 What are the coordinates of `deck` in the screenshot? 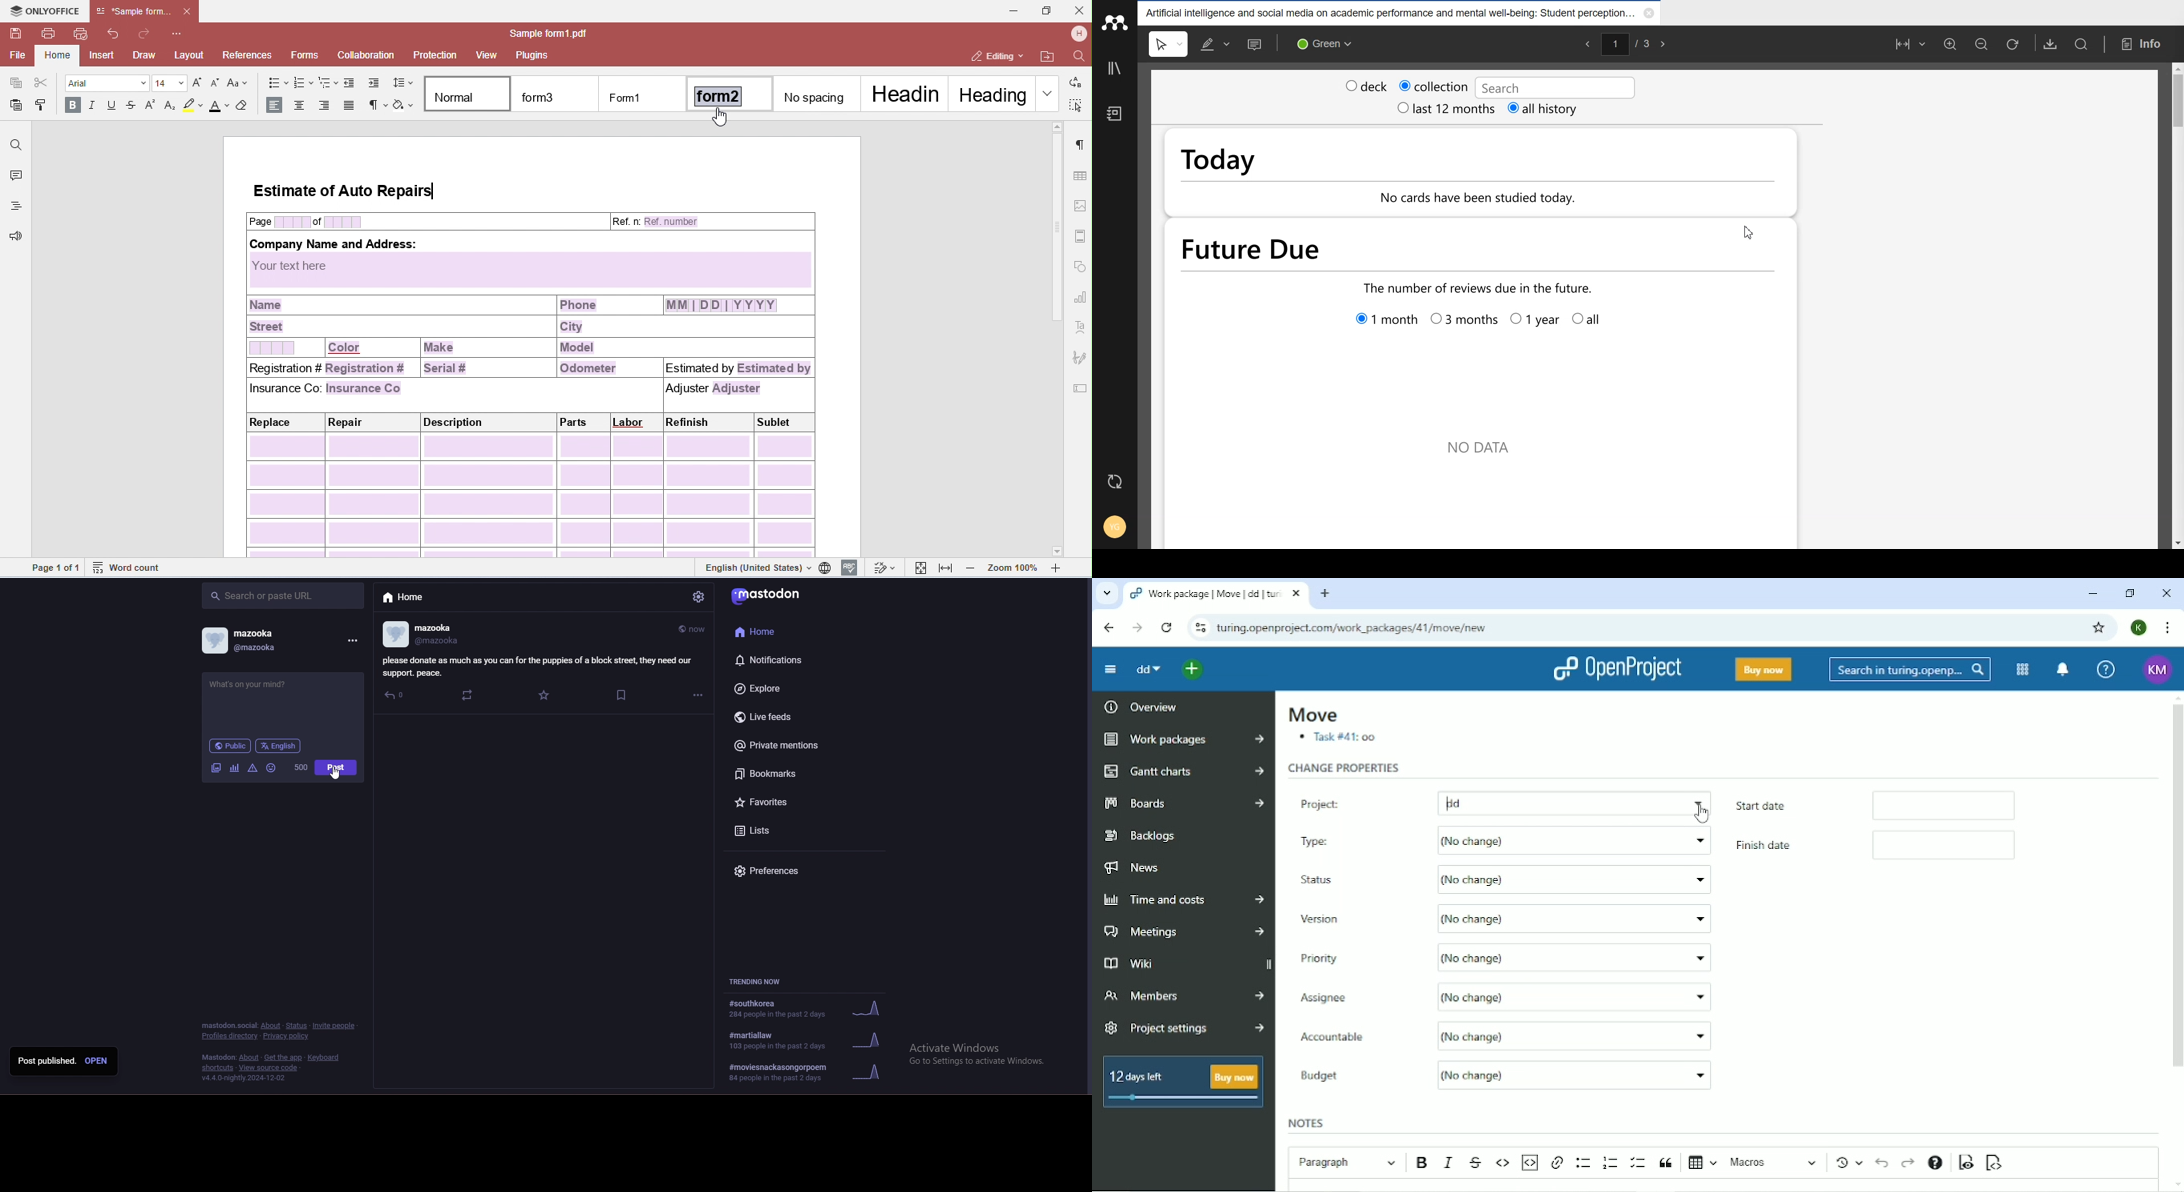 It's located at (1364, 85).